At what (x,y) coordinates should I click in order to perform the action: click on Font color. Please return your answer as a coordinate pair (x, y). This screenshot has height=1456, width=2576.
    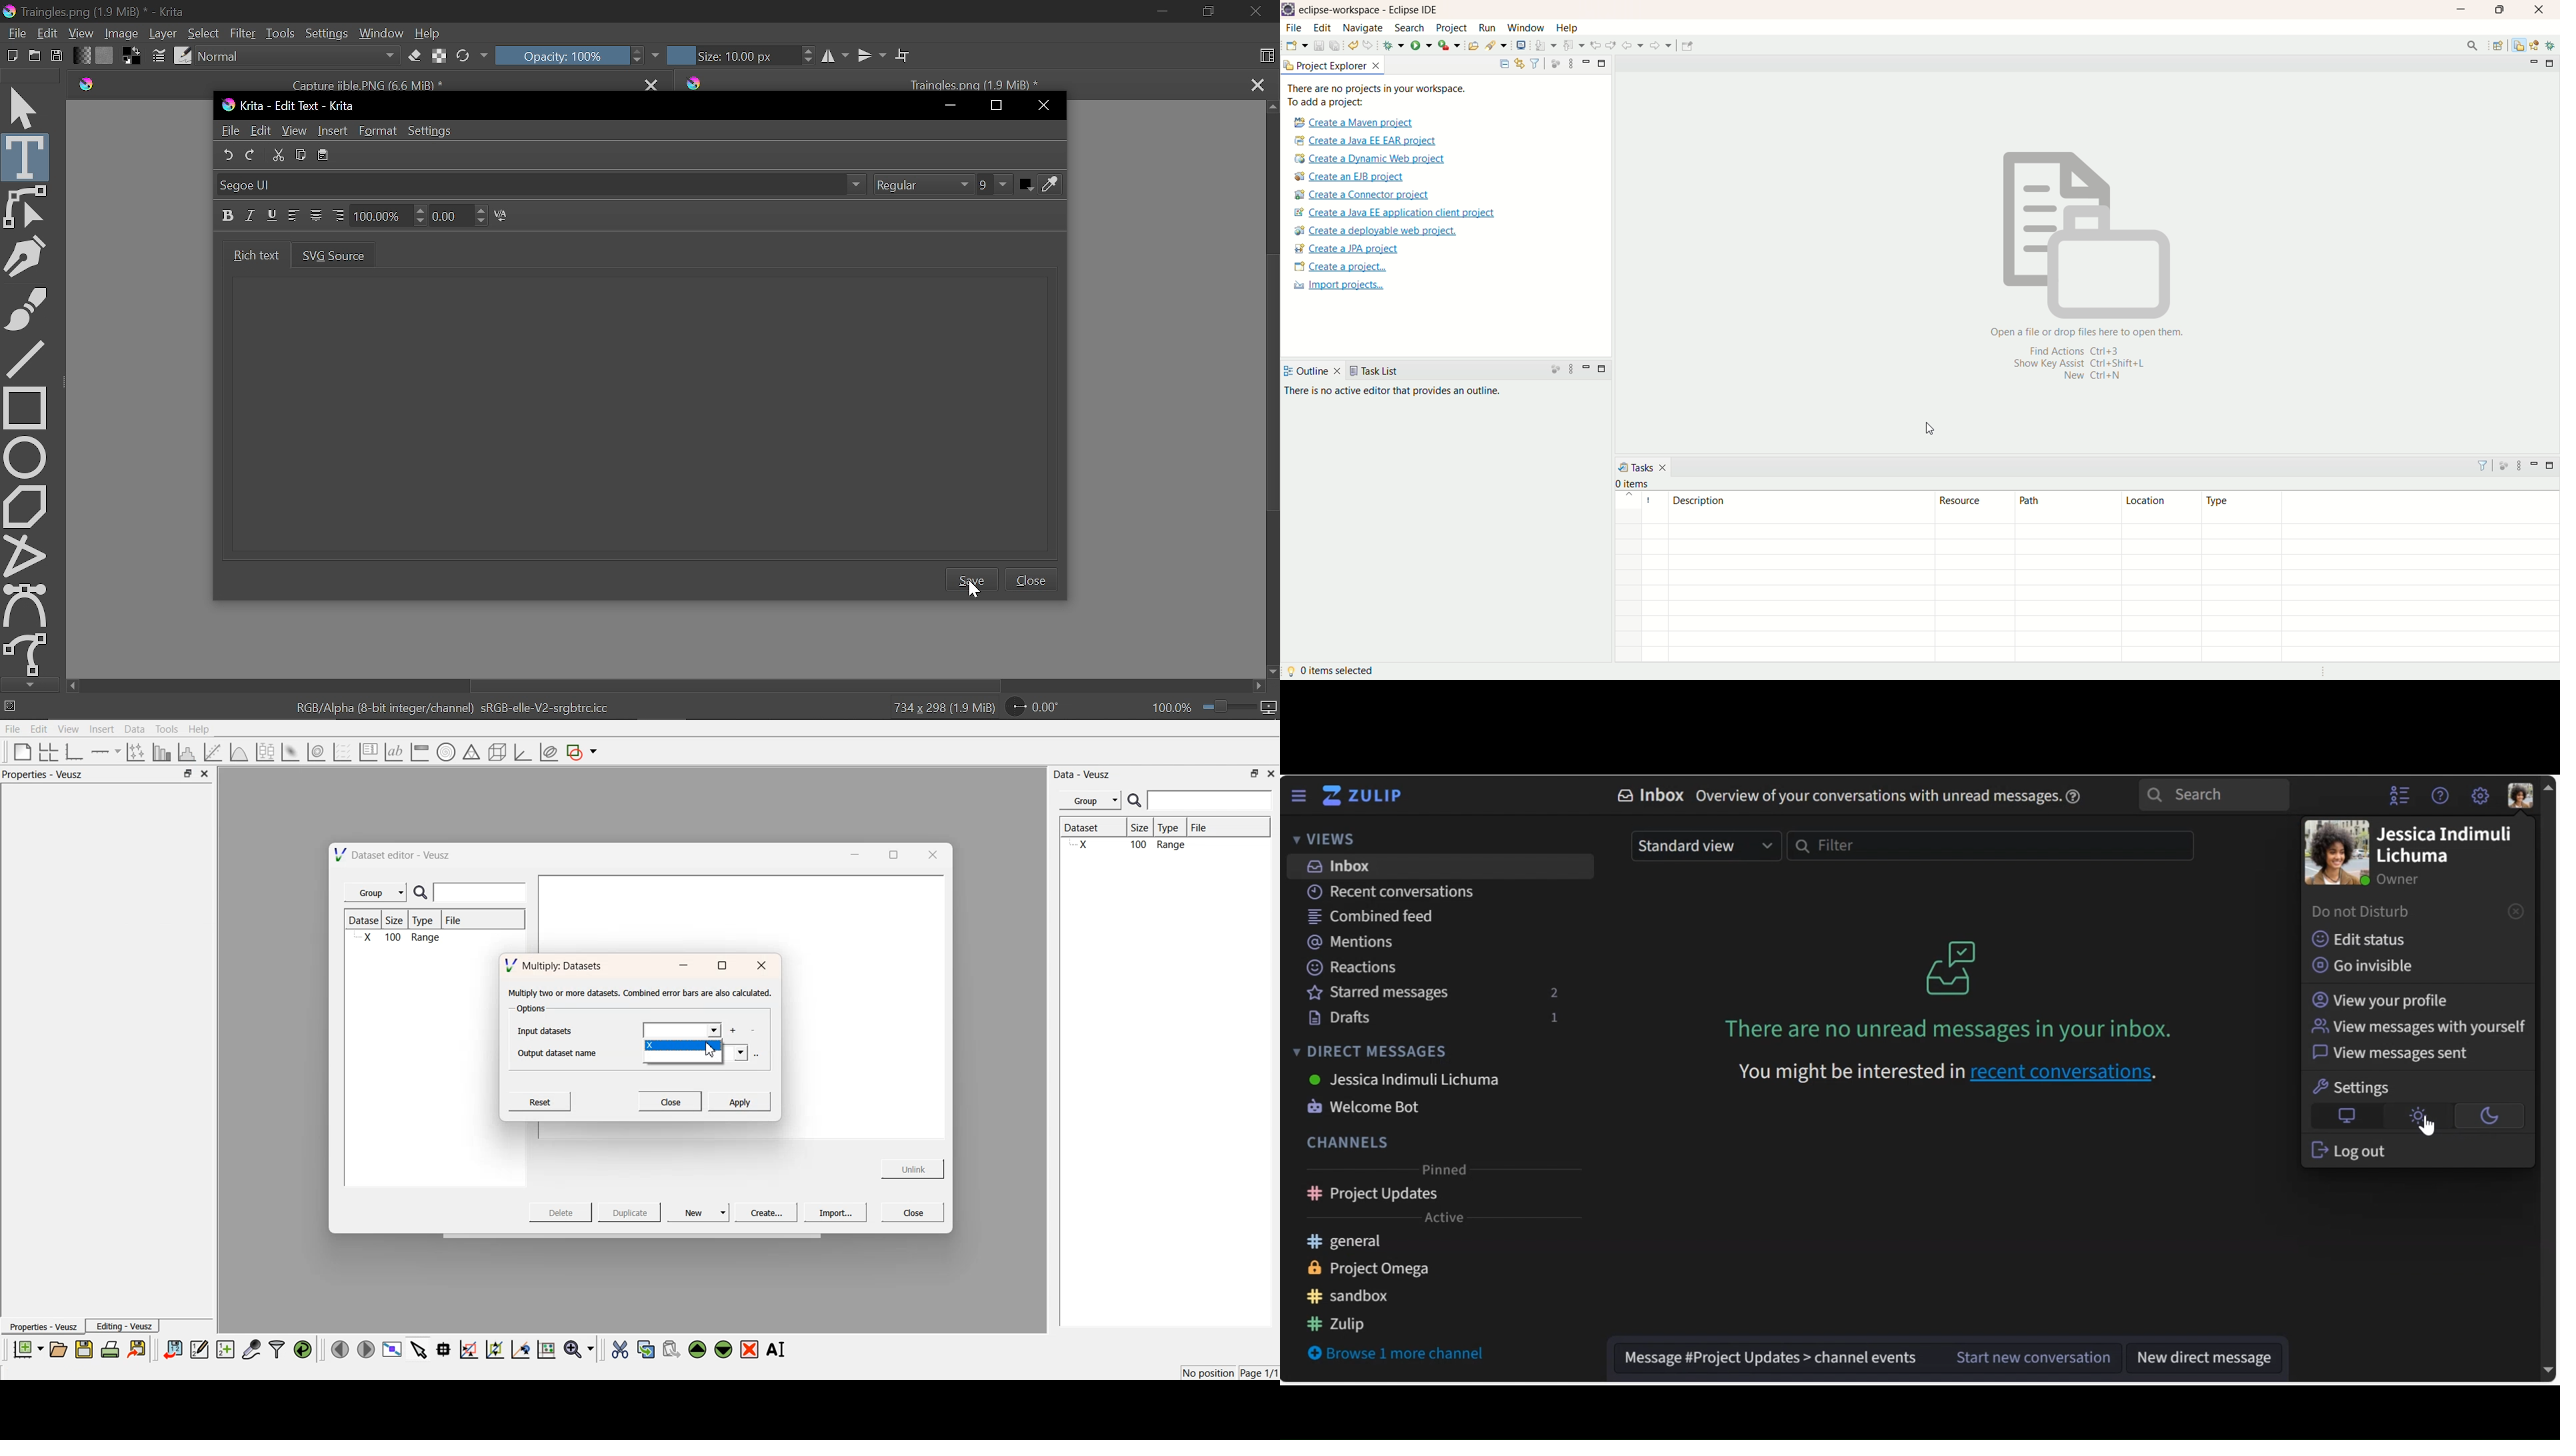
    Looking at the image, I should click on (1042, 188).